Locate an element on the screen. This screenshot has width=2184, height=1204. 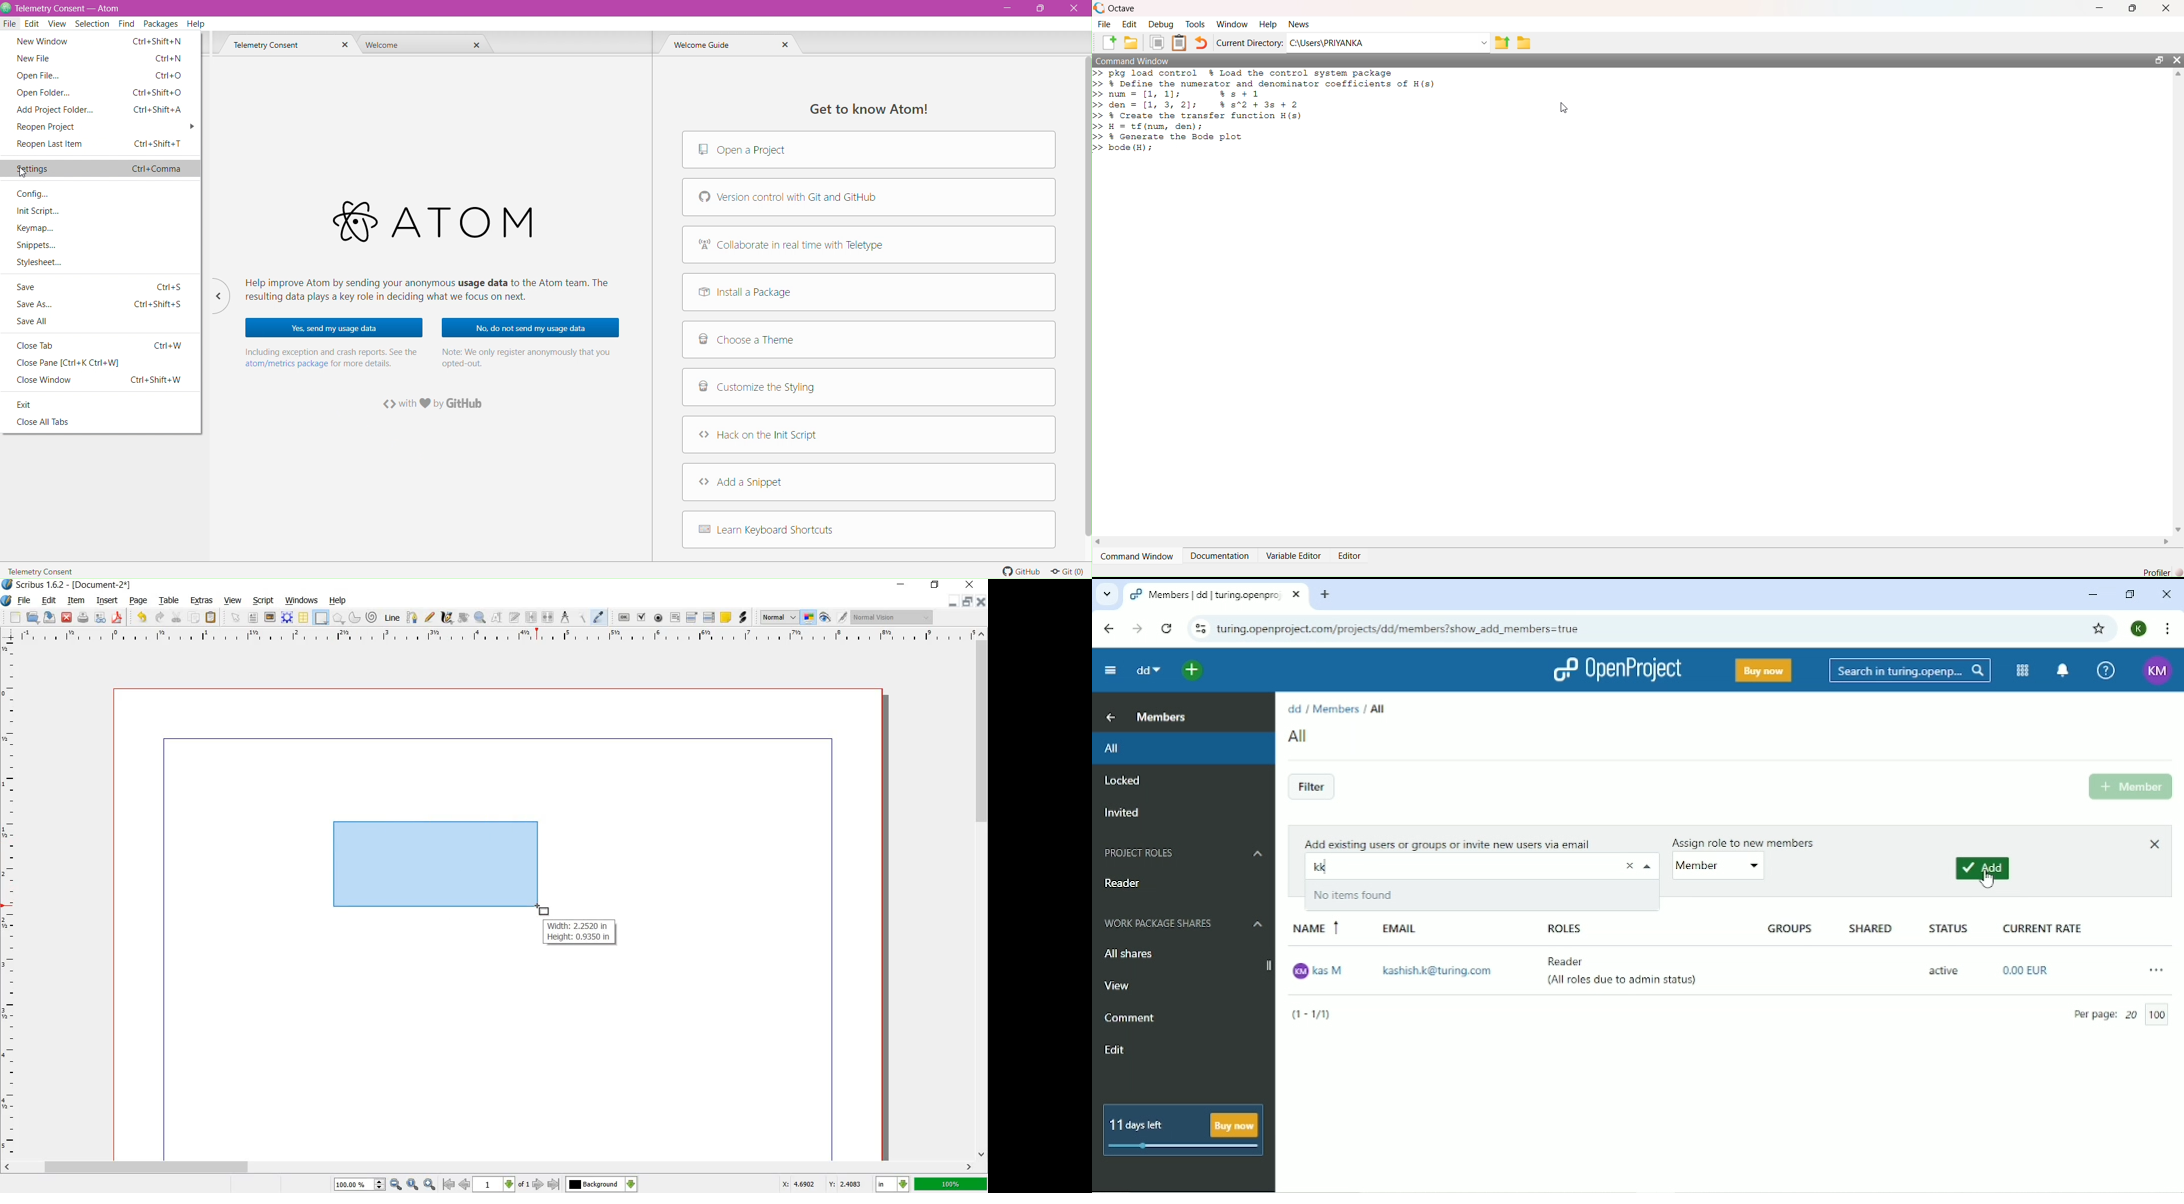
SELECT THE IMAGE PREVIEW QUALITY is located at coordinates (776, 617).